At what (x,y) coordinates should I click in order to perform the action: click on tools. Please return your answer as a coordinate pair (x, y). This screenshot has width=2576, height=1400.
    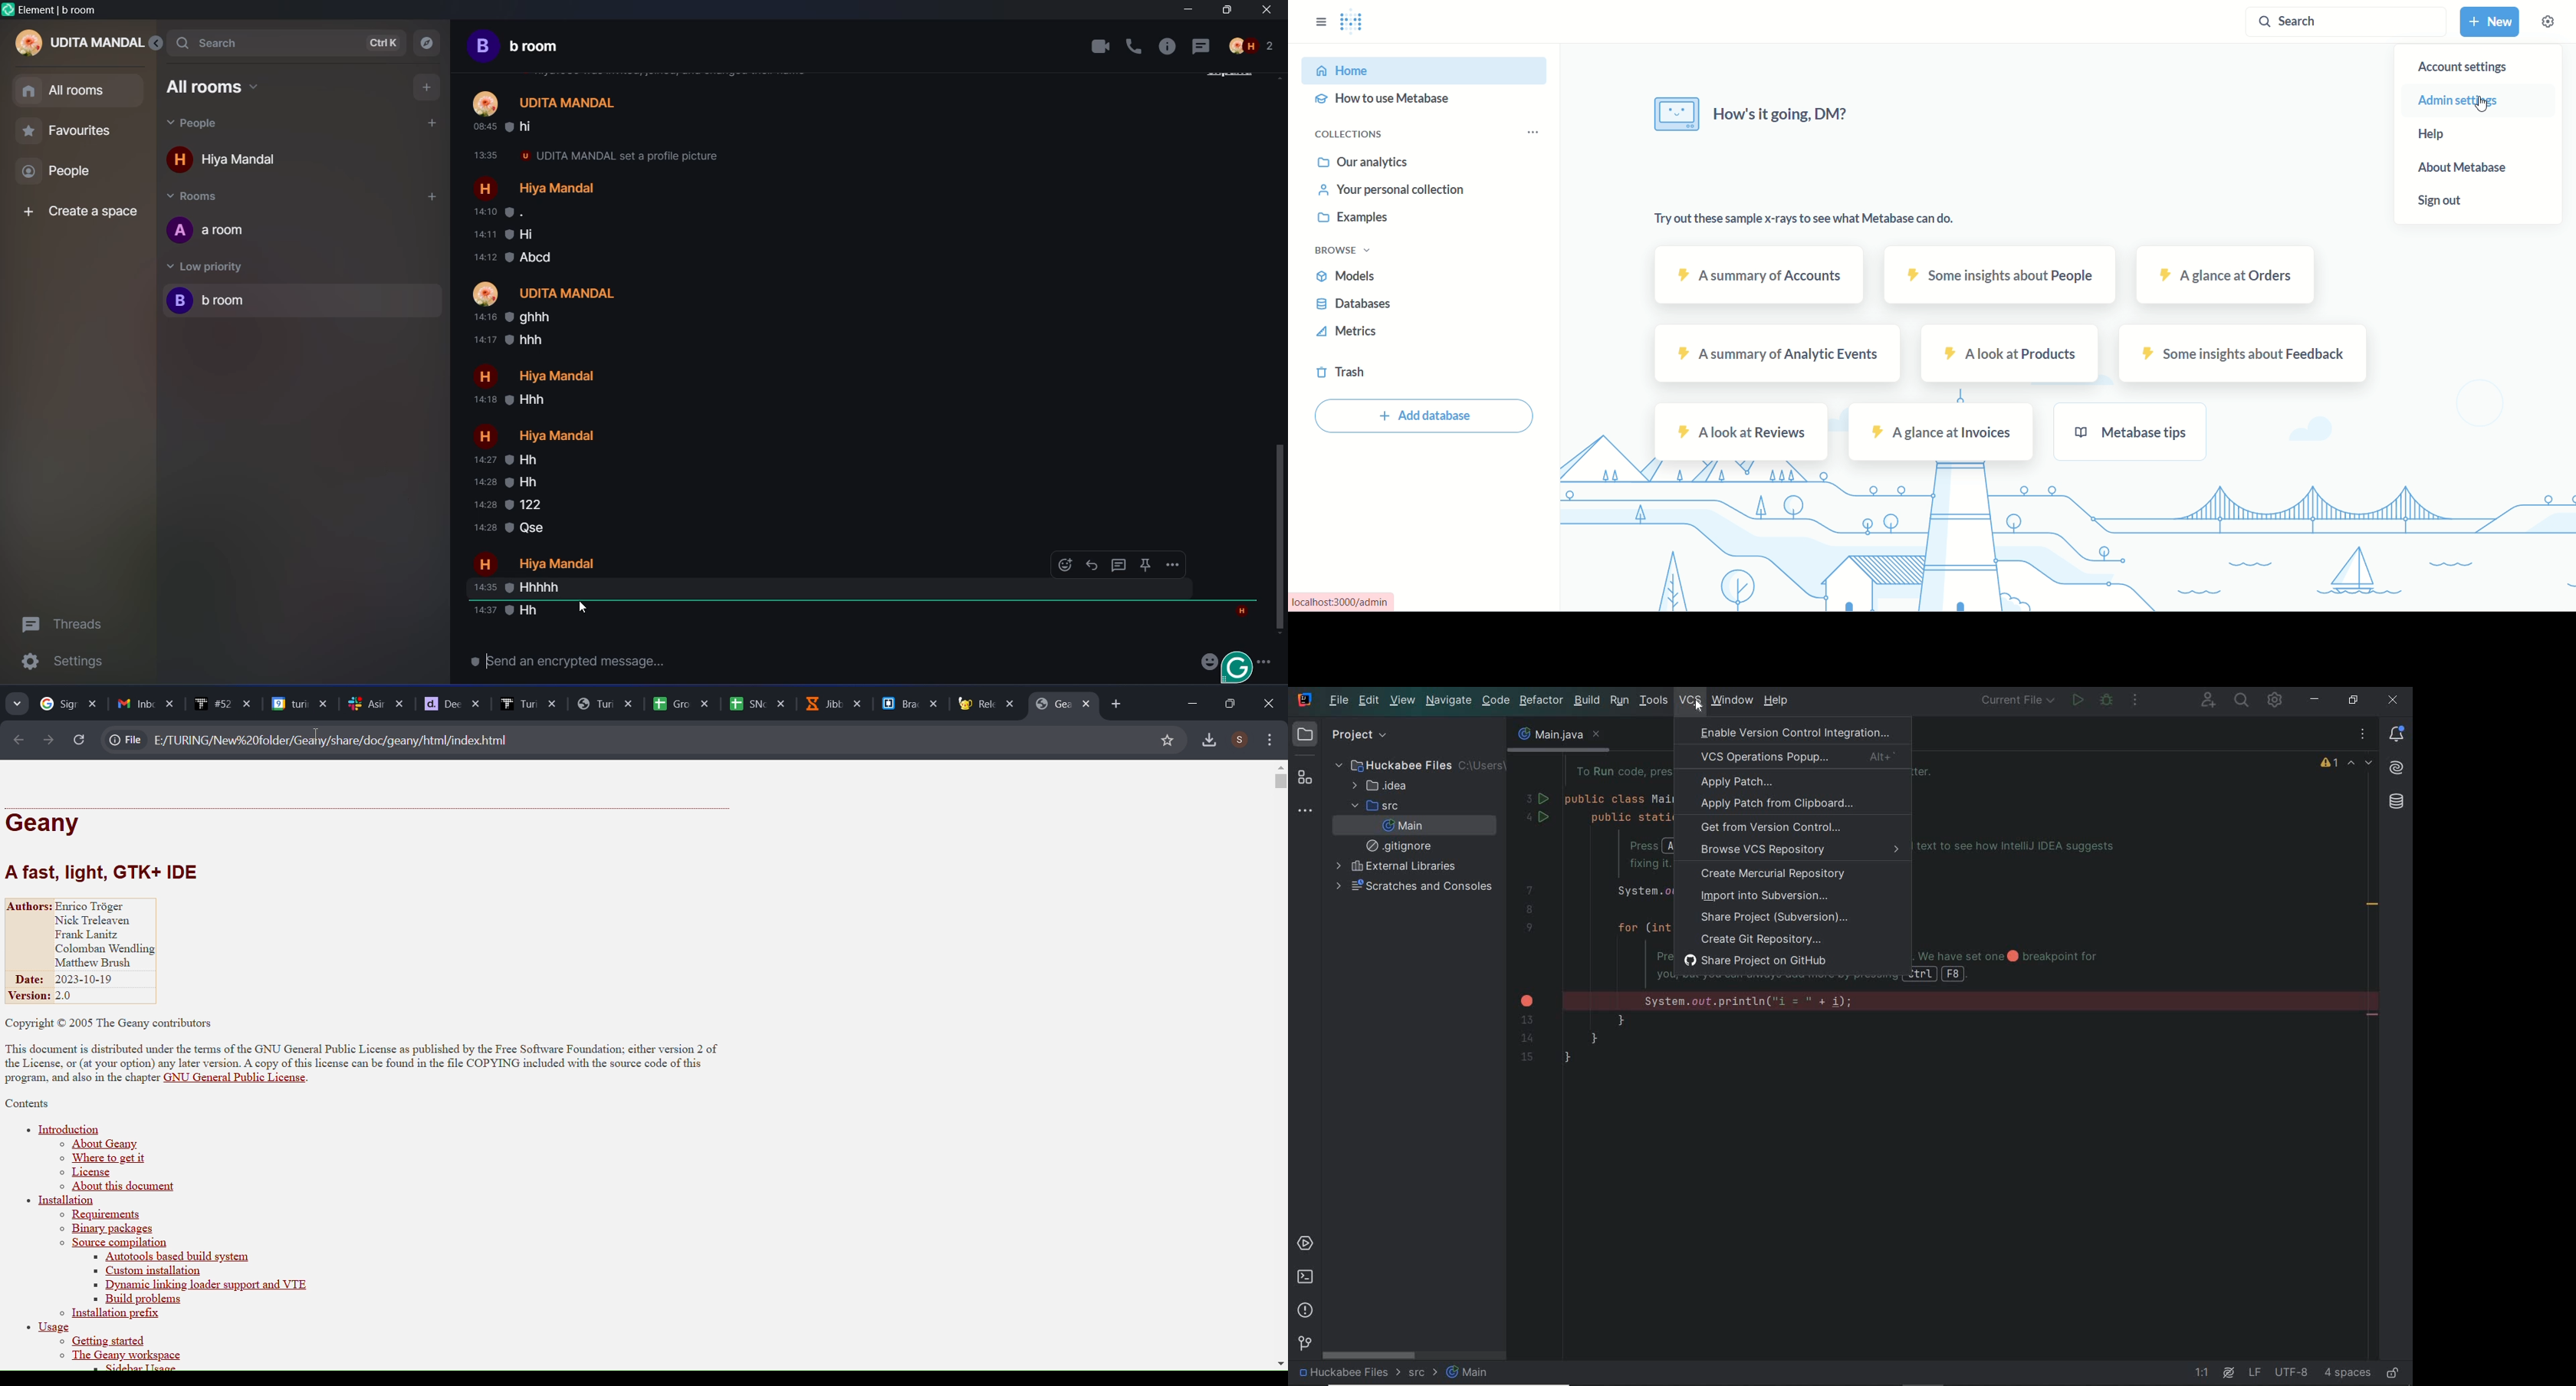
    Looking at the image, I should click on (1654, 701).